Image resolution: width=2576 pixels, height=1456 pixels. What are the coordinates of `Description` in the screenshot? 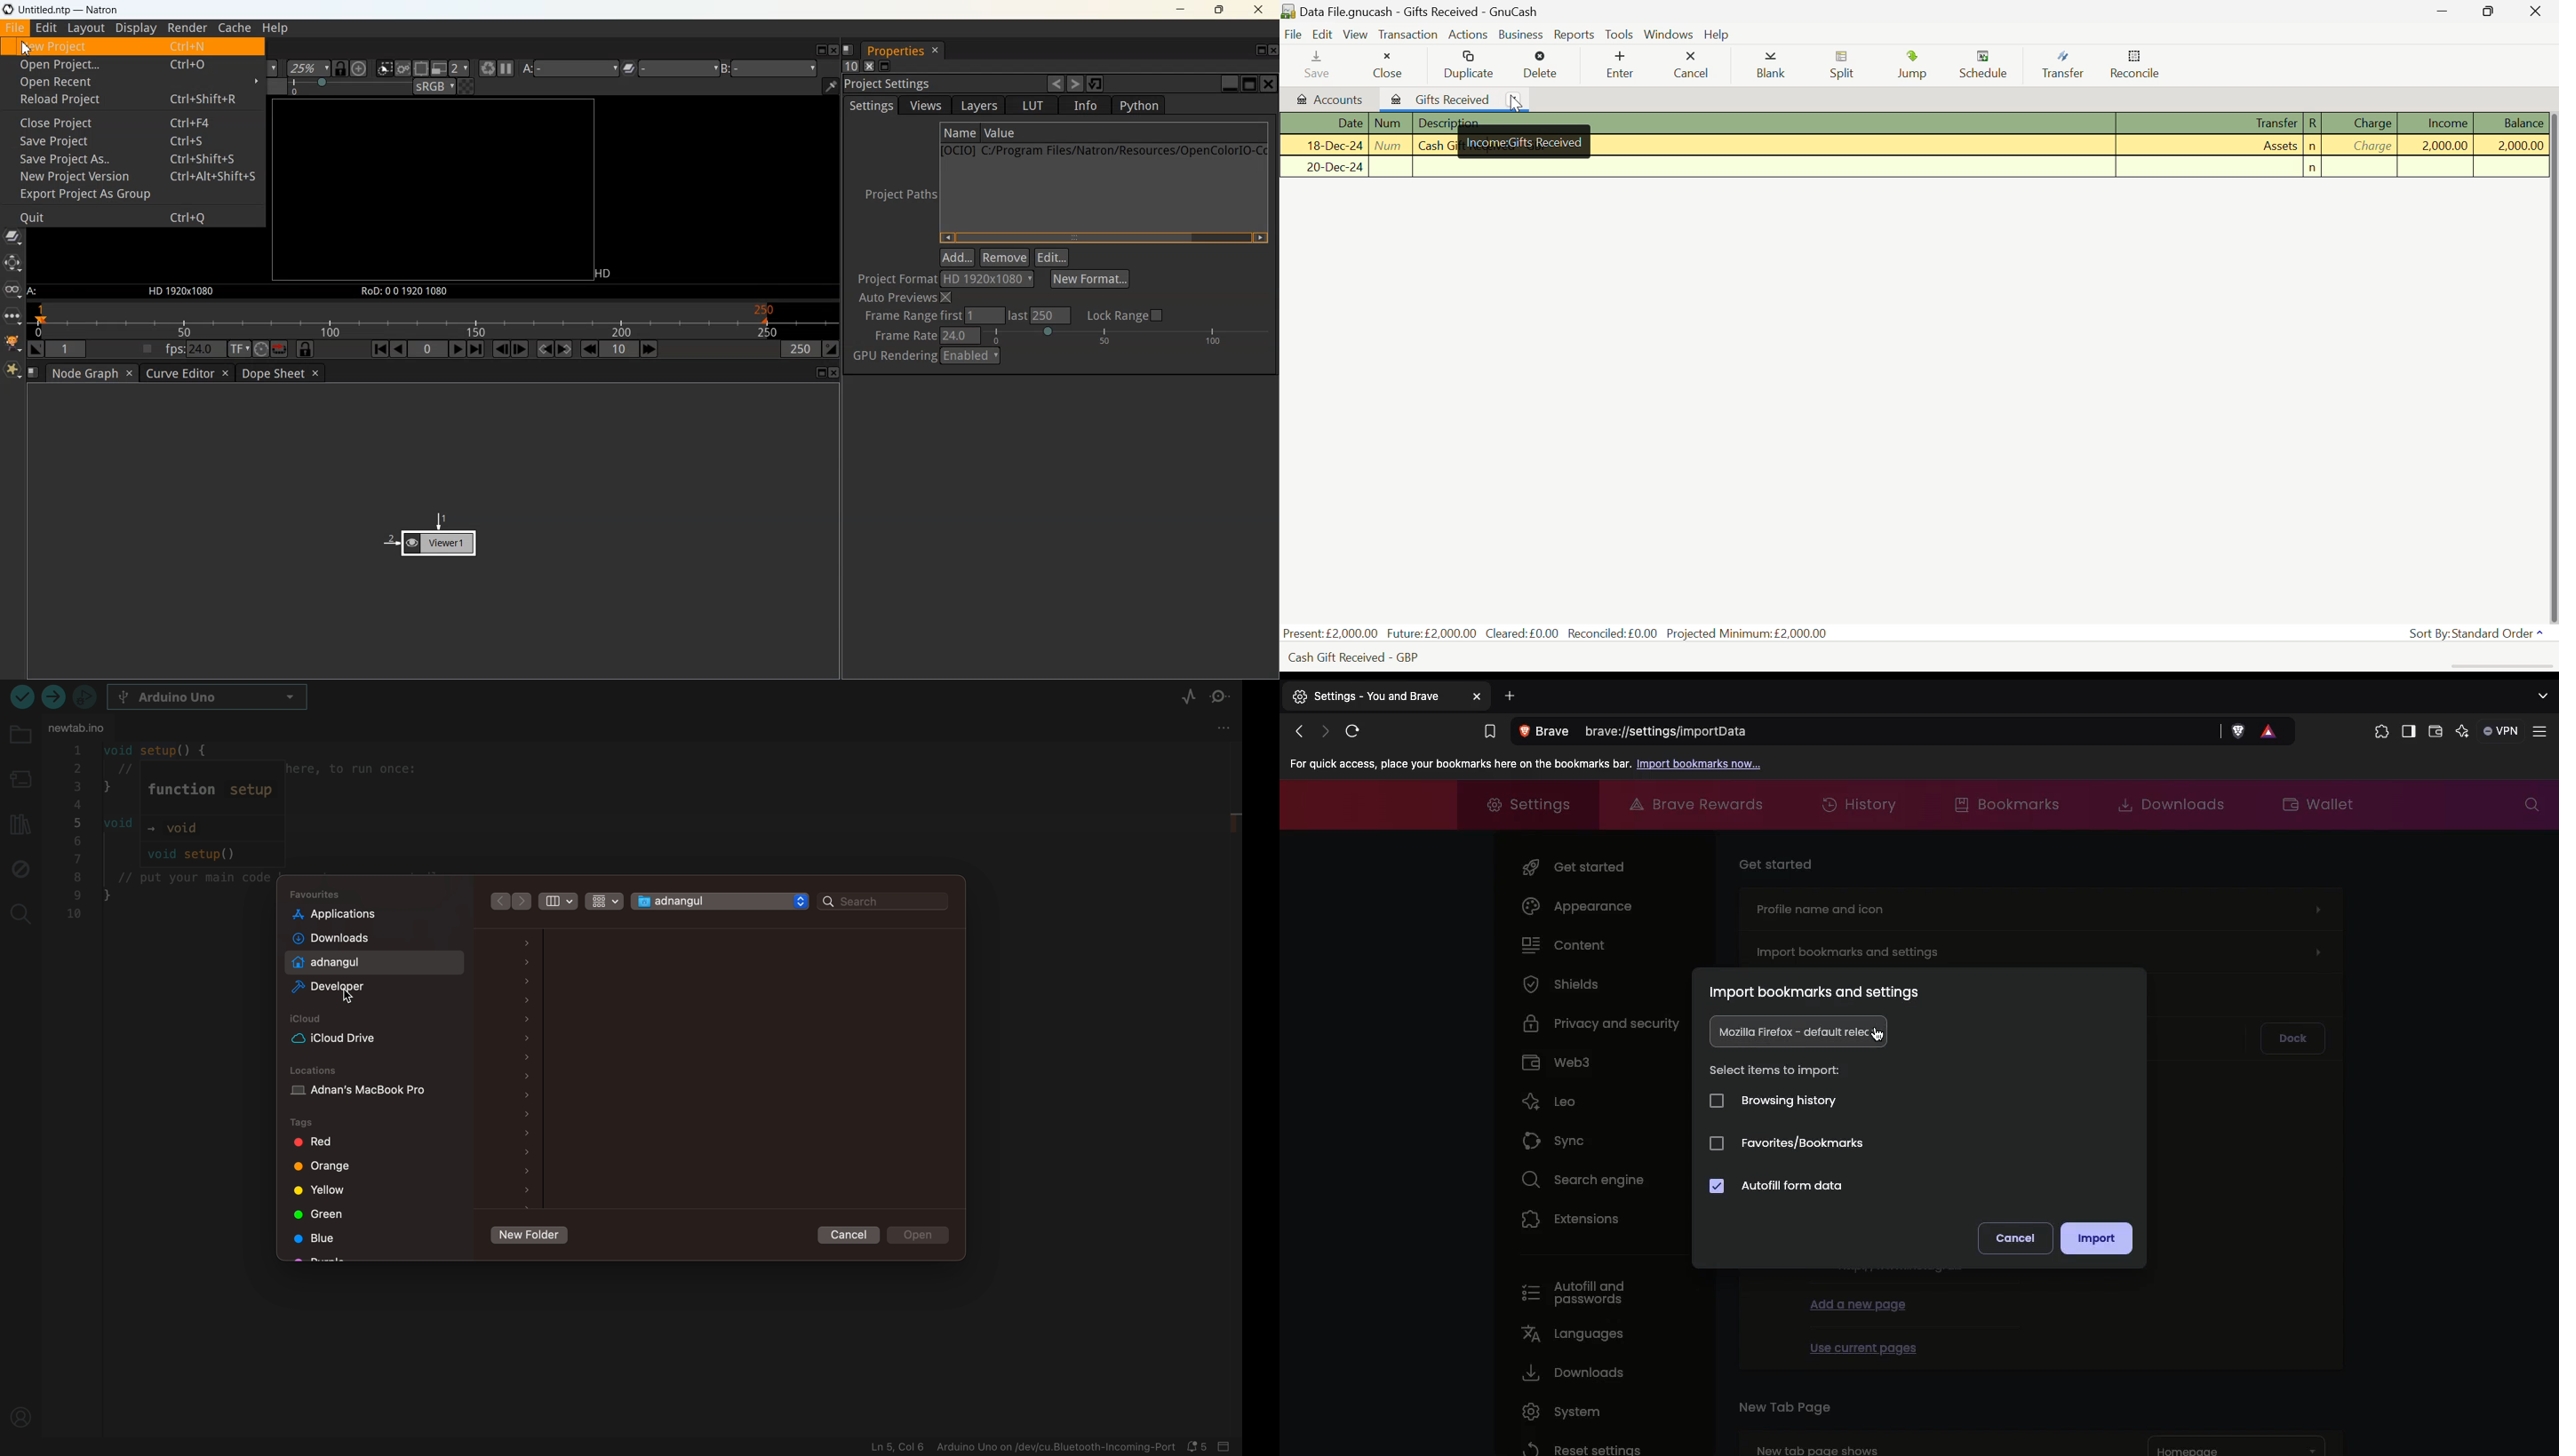 It's located at (1765, 124).